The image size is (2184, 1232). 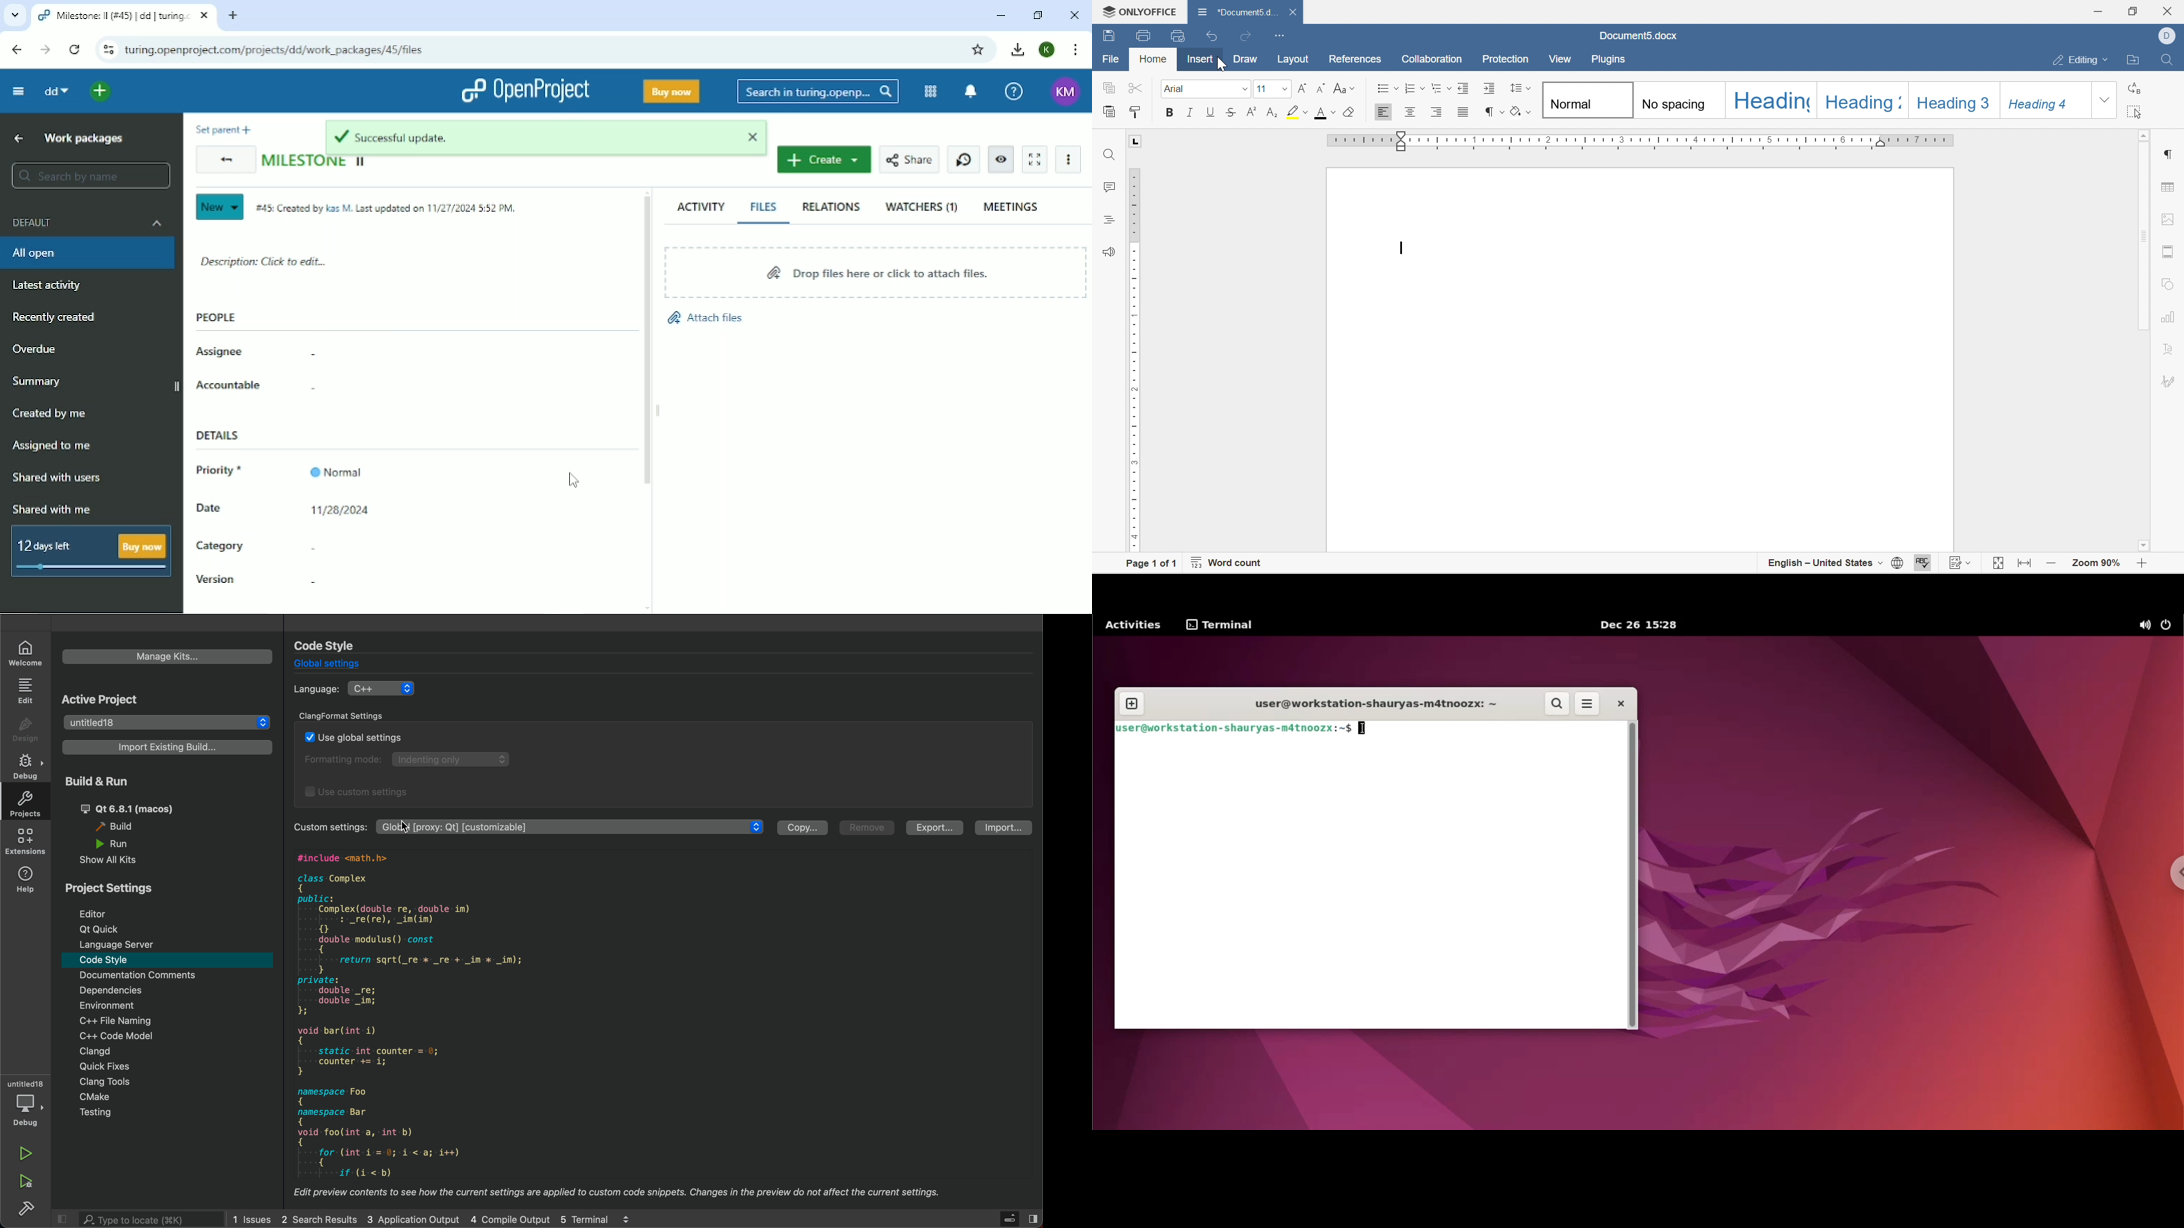 What do you see at coordinates (2169, 381) in the screenshot?
I see `signature settings` at bounding box center [2169, 381].